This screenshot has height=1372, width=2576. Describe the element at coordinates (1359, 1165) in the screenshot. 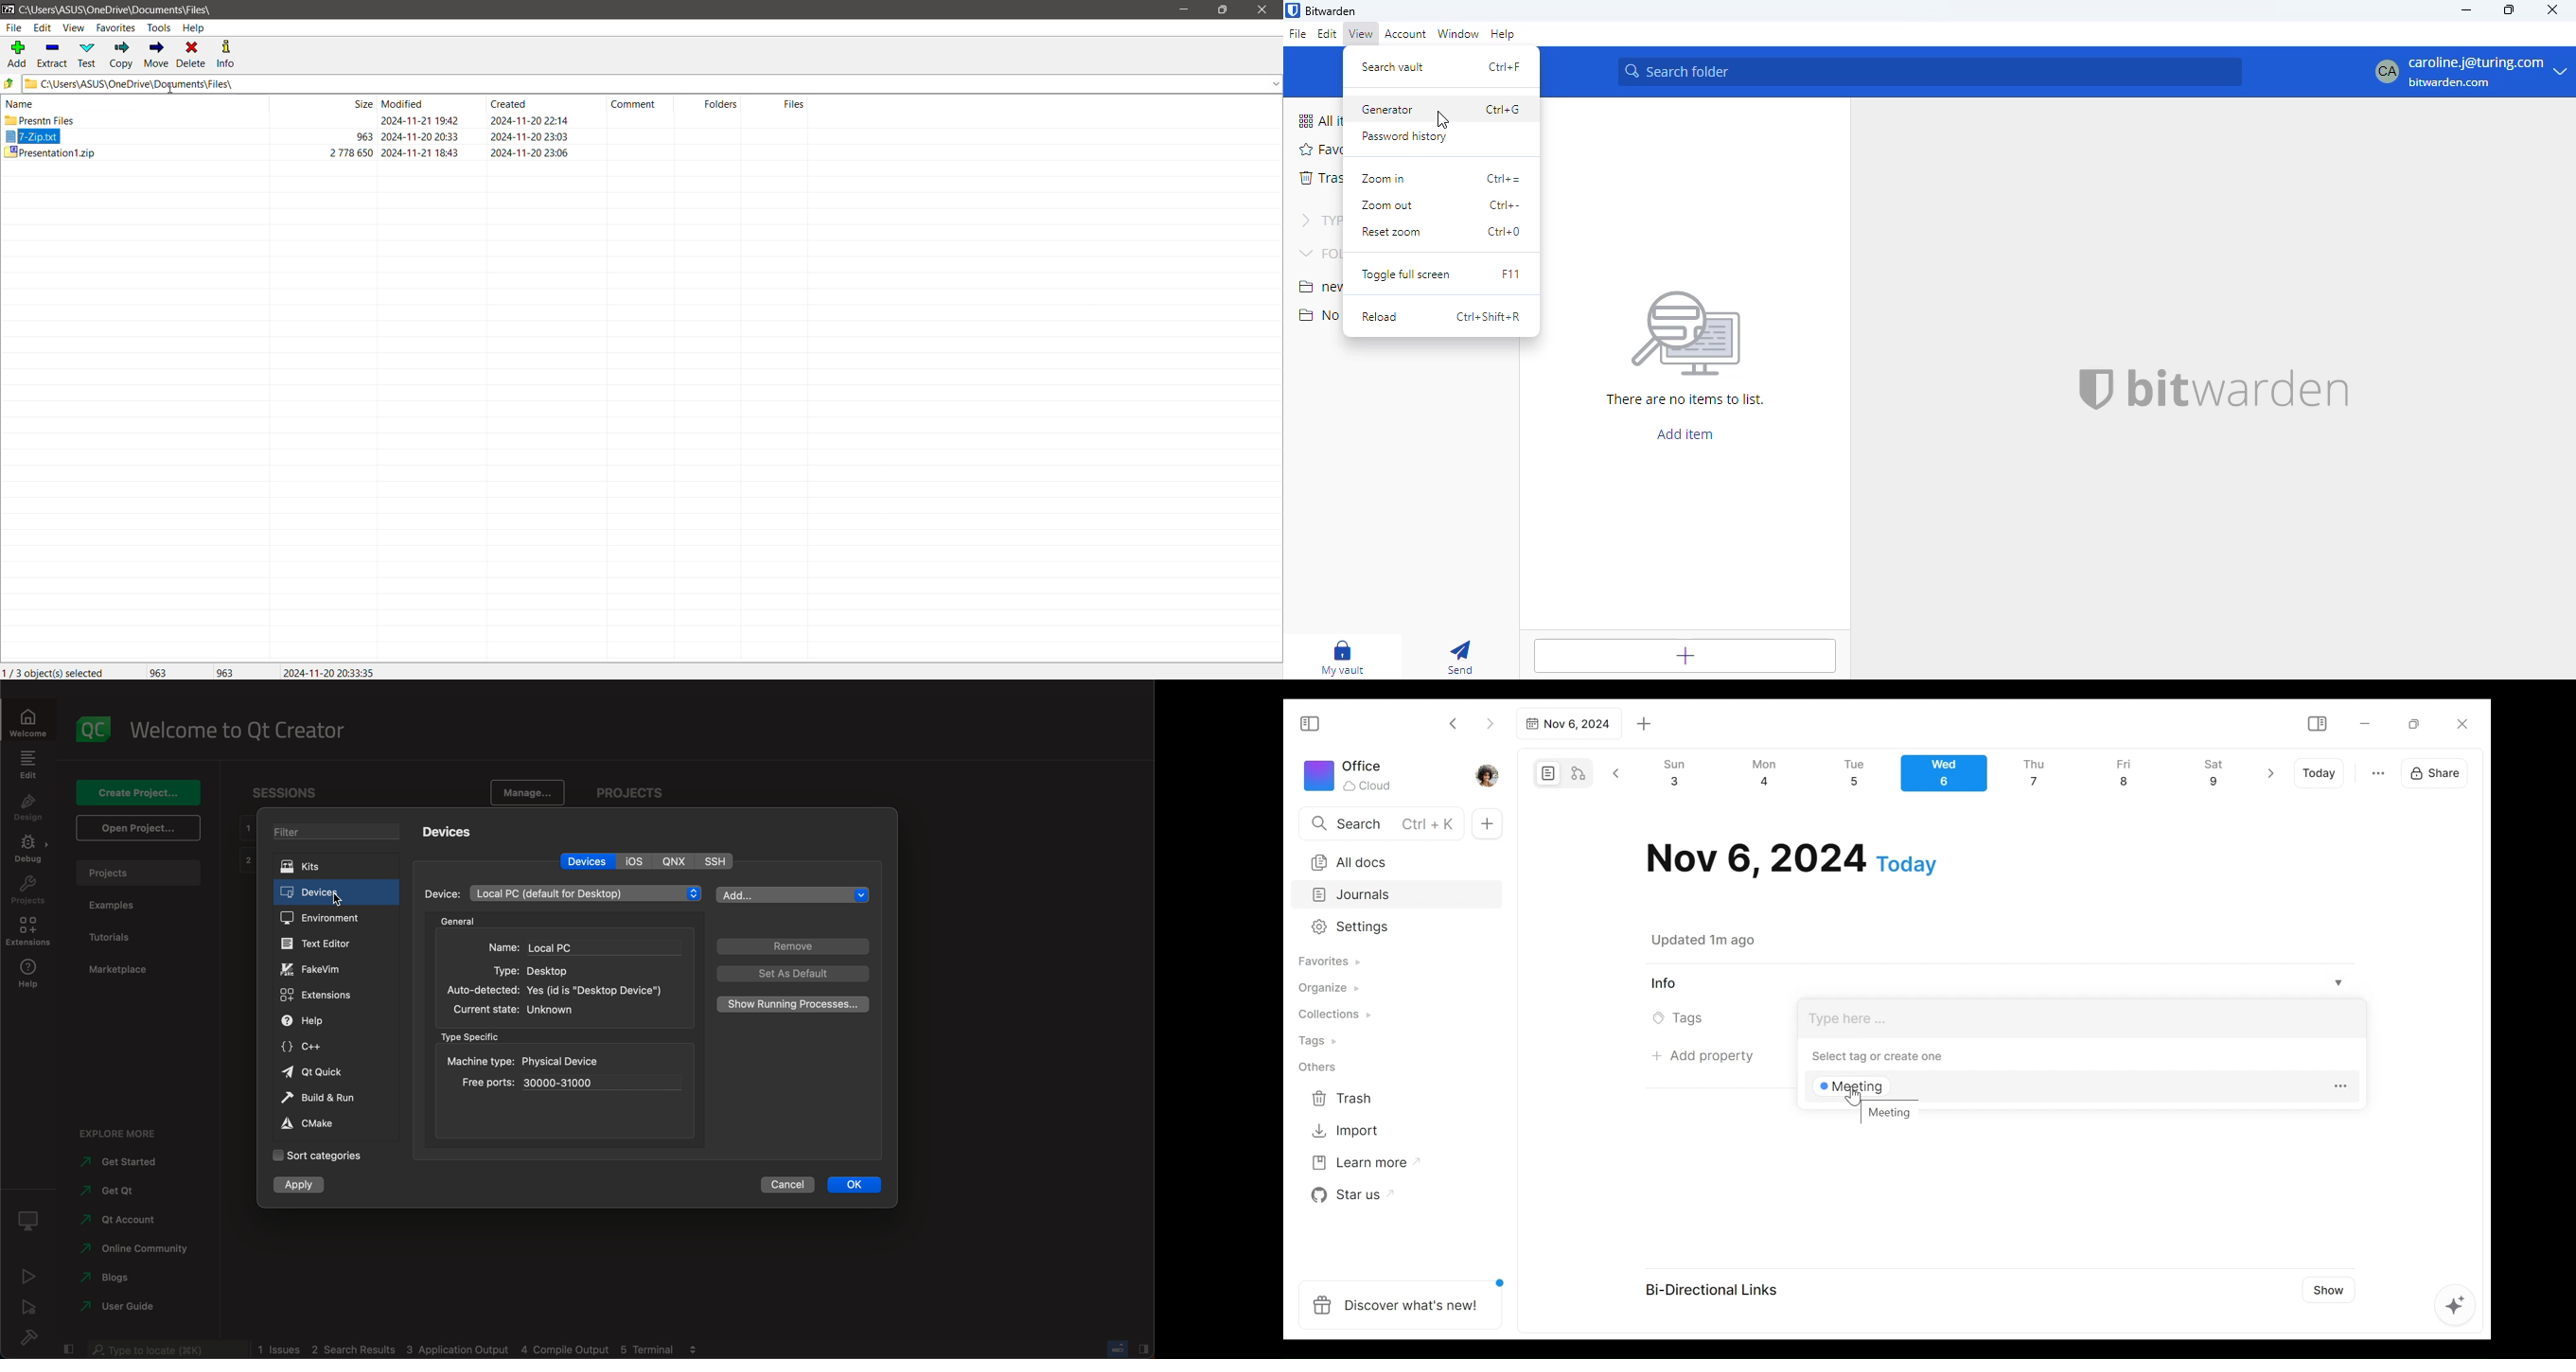

I see `Learn more` at that location.